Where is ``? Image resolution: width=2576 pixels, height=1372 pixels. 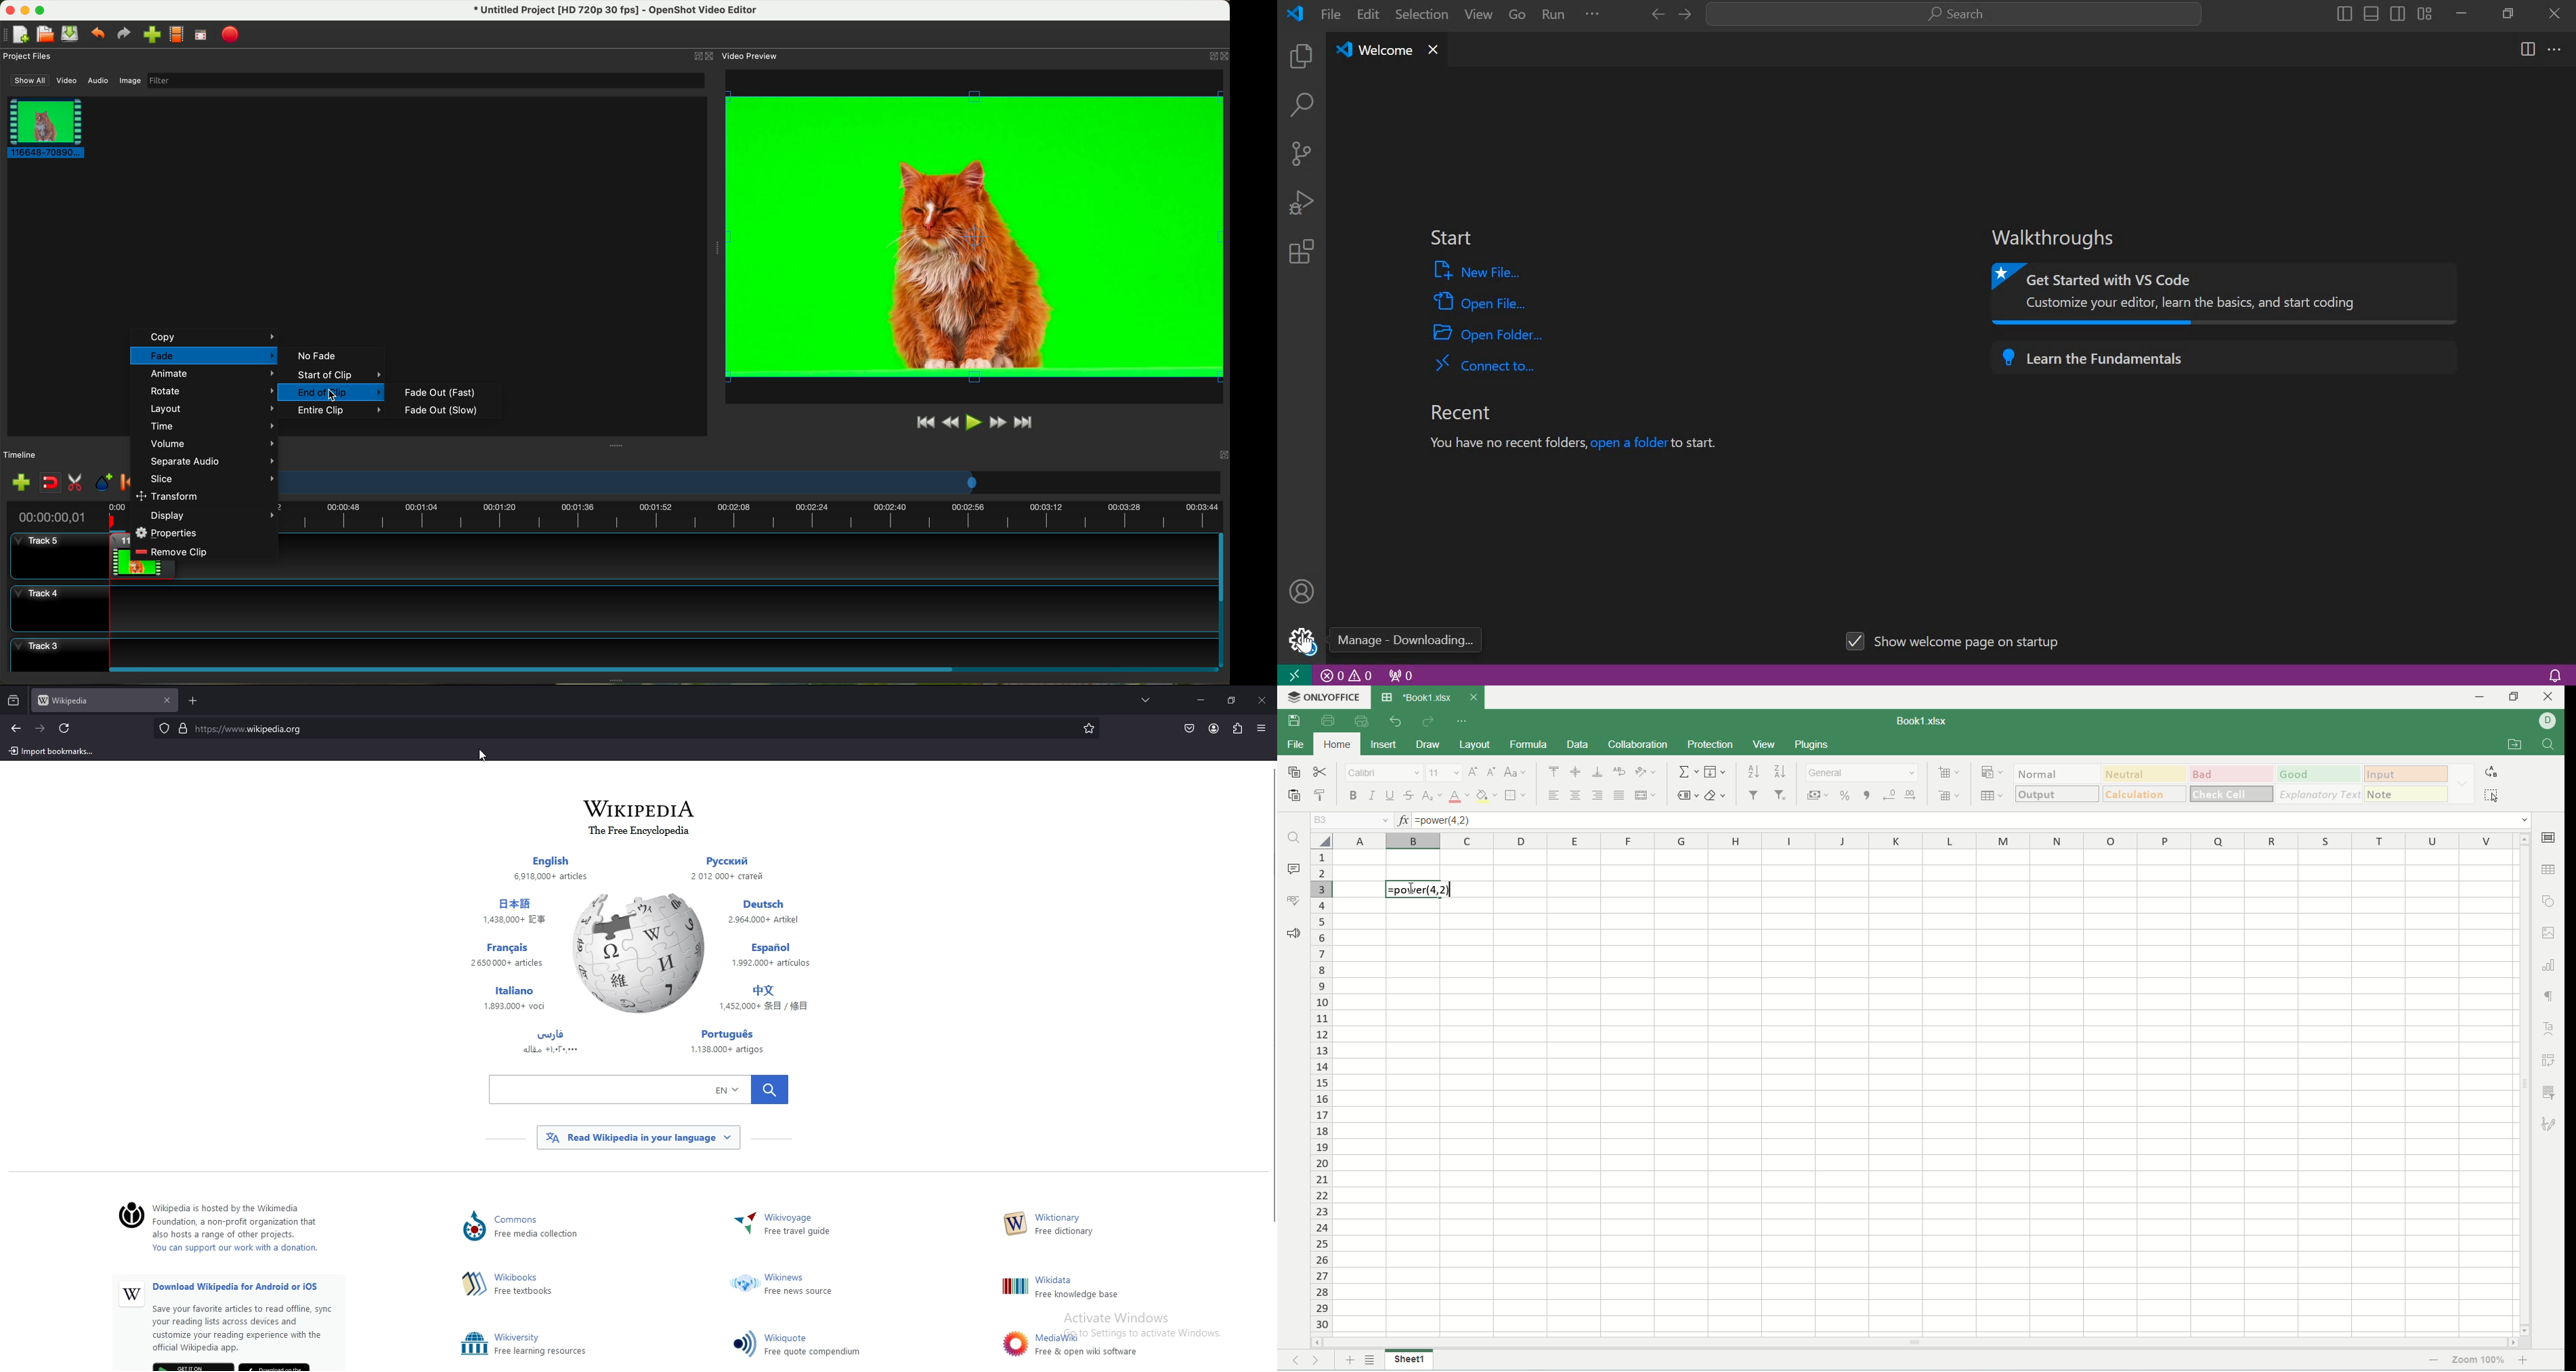  is located at coordinates (514, 999).